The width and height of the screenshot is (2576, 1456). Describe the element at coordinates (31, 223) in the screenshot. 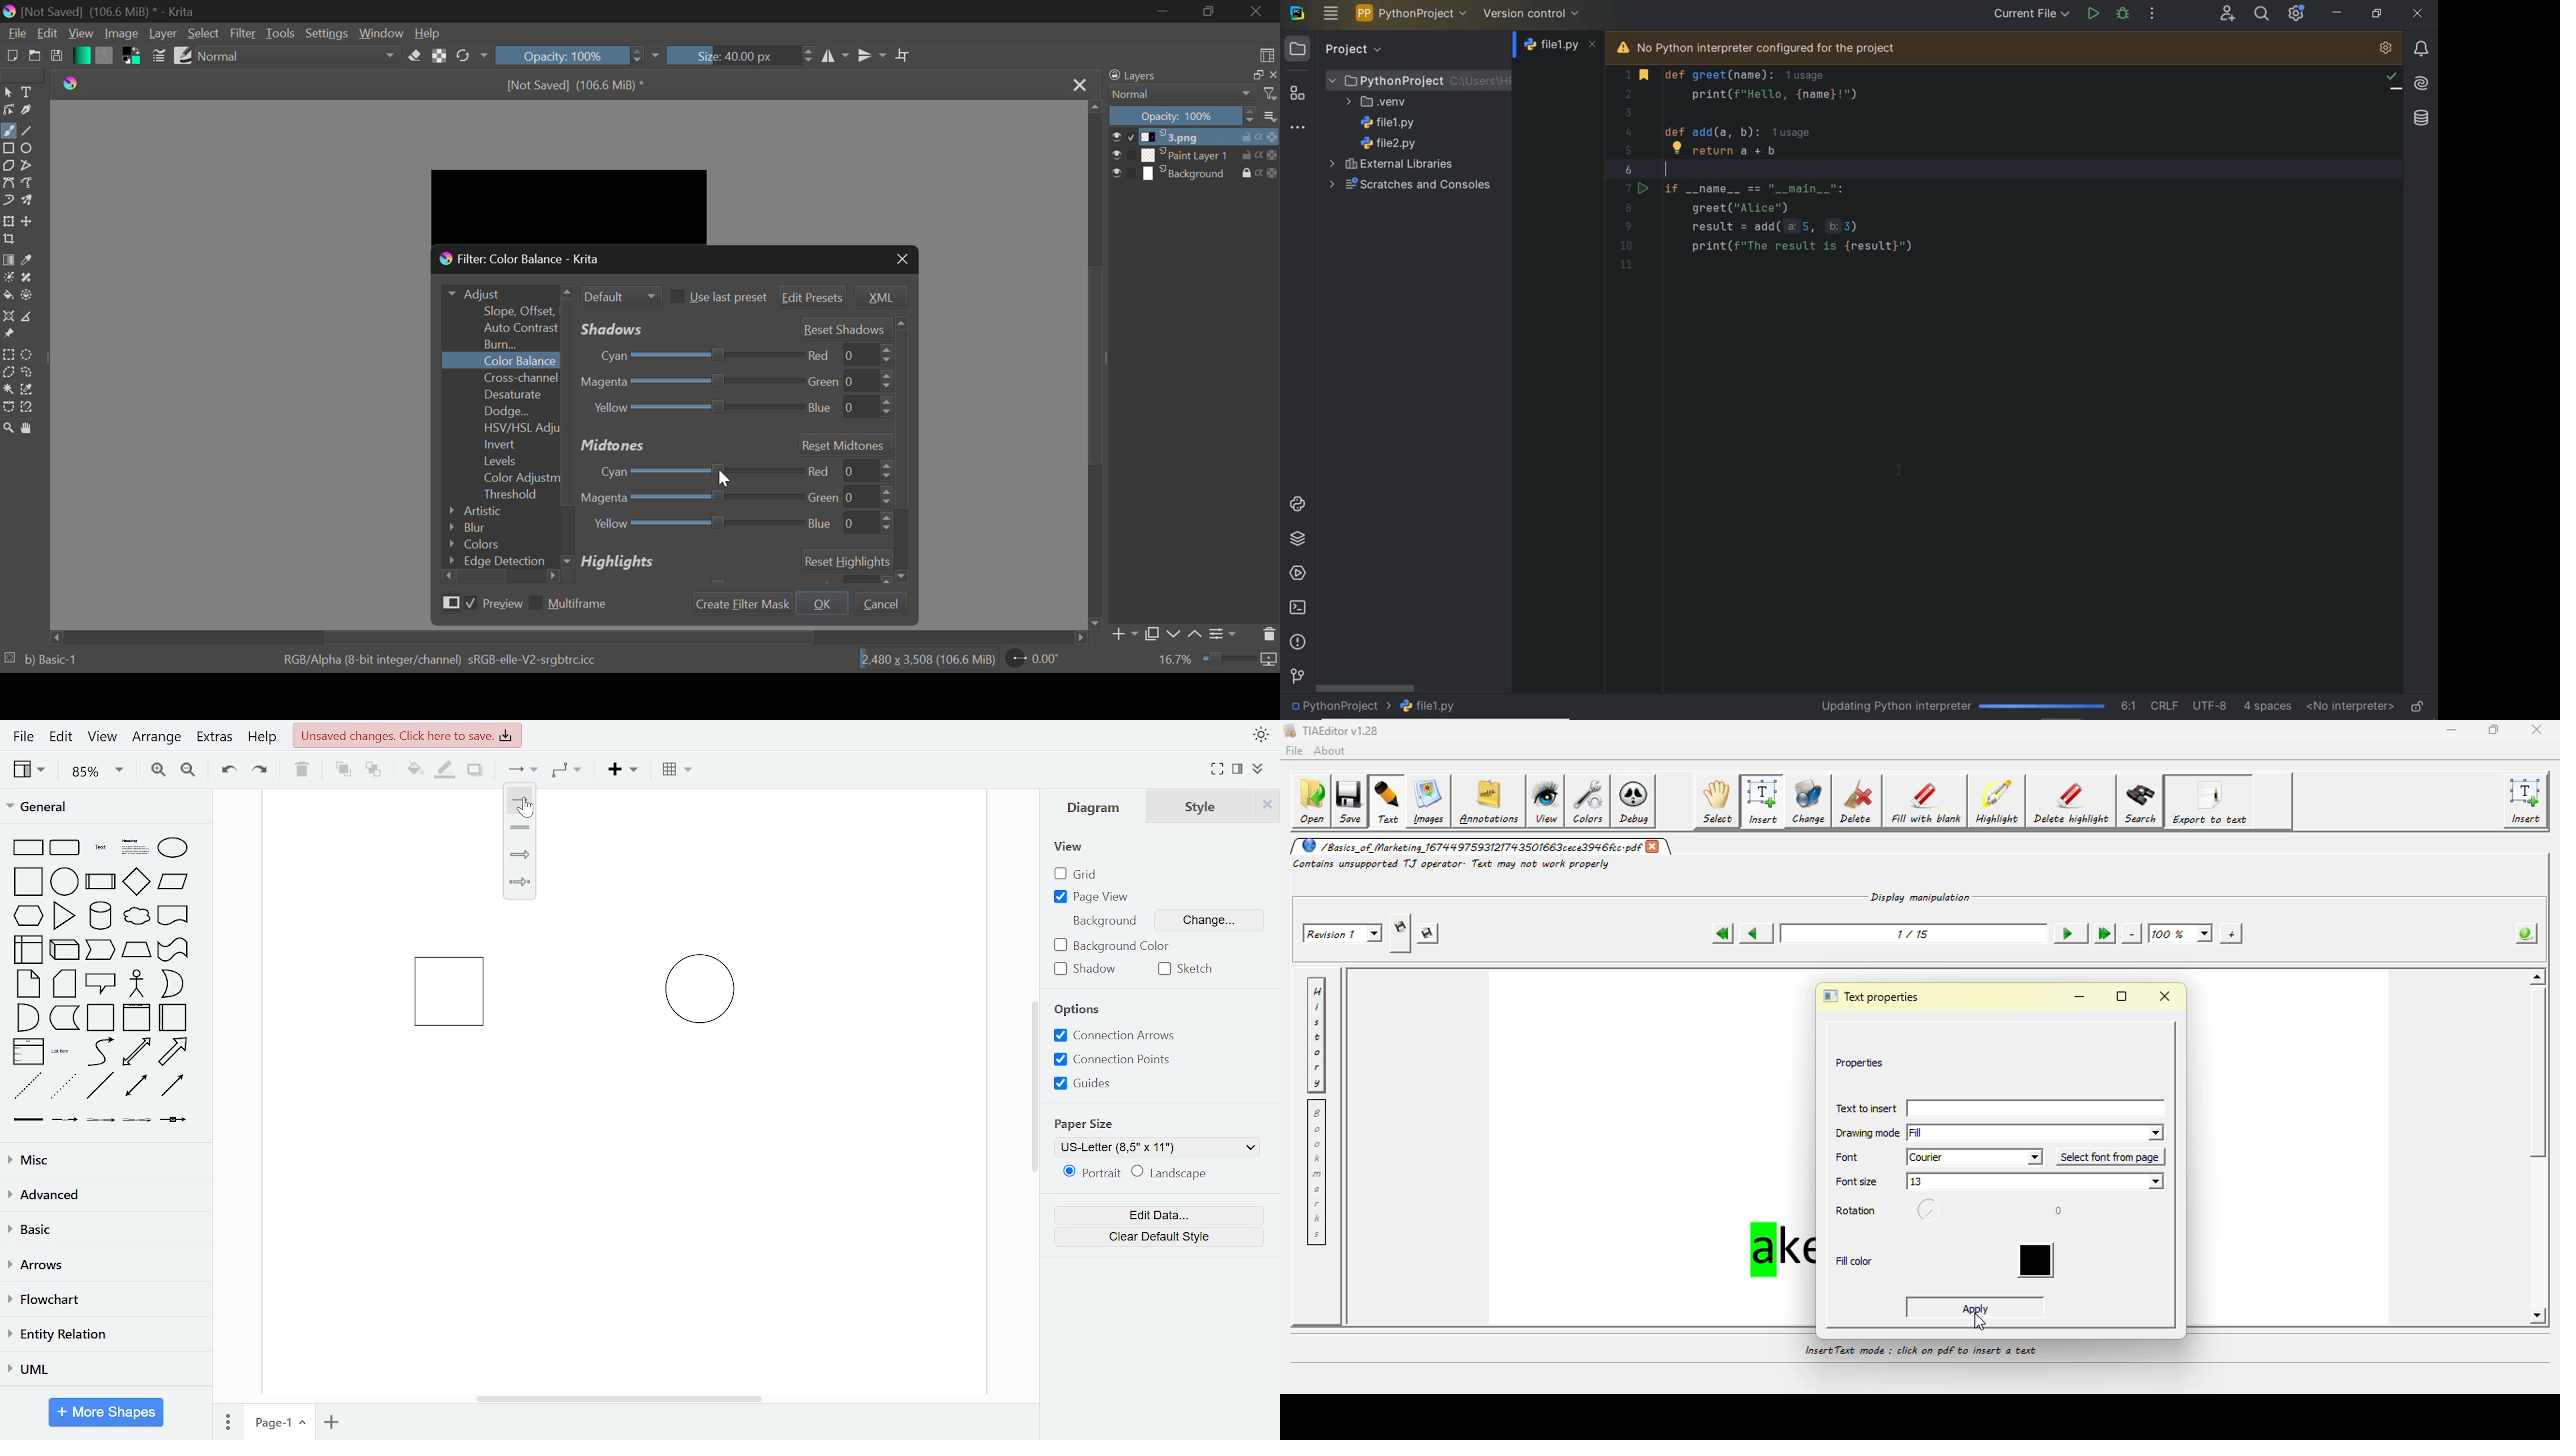

I see `Move Layer` at that location.